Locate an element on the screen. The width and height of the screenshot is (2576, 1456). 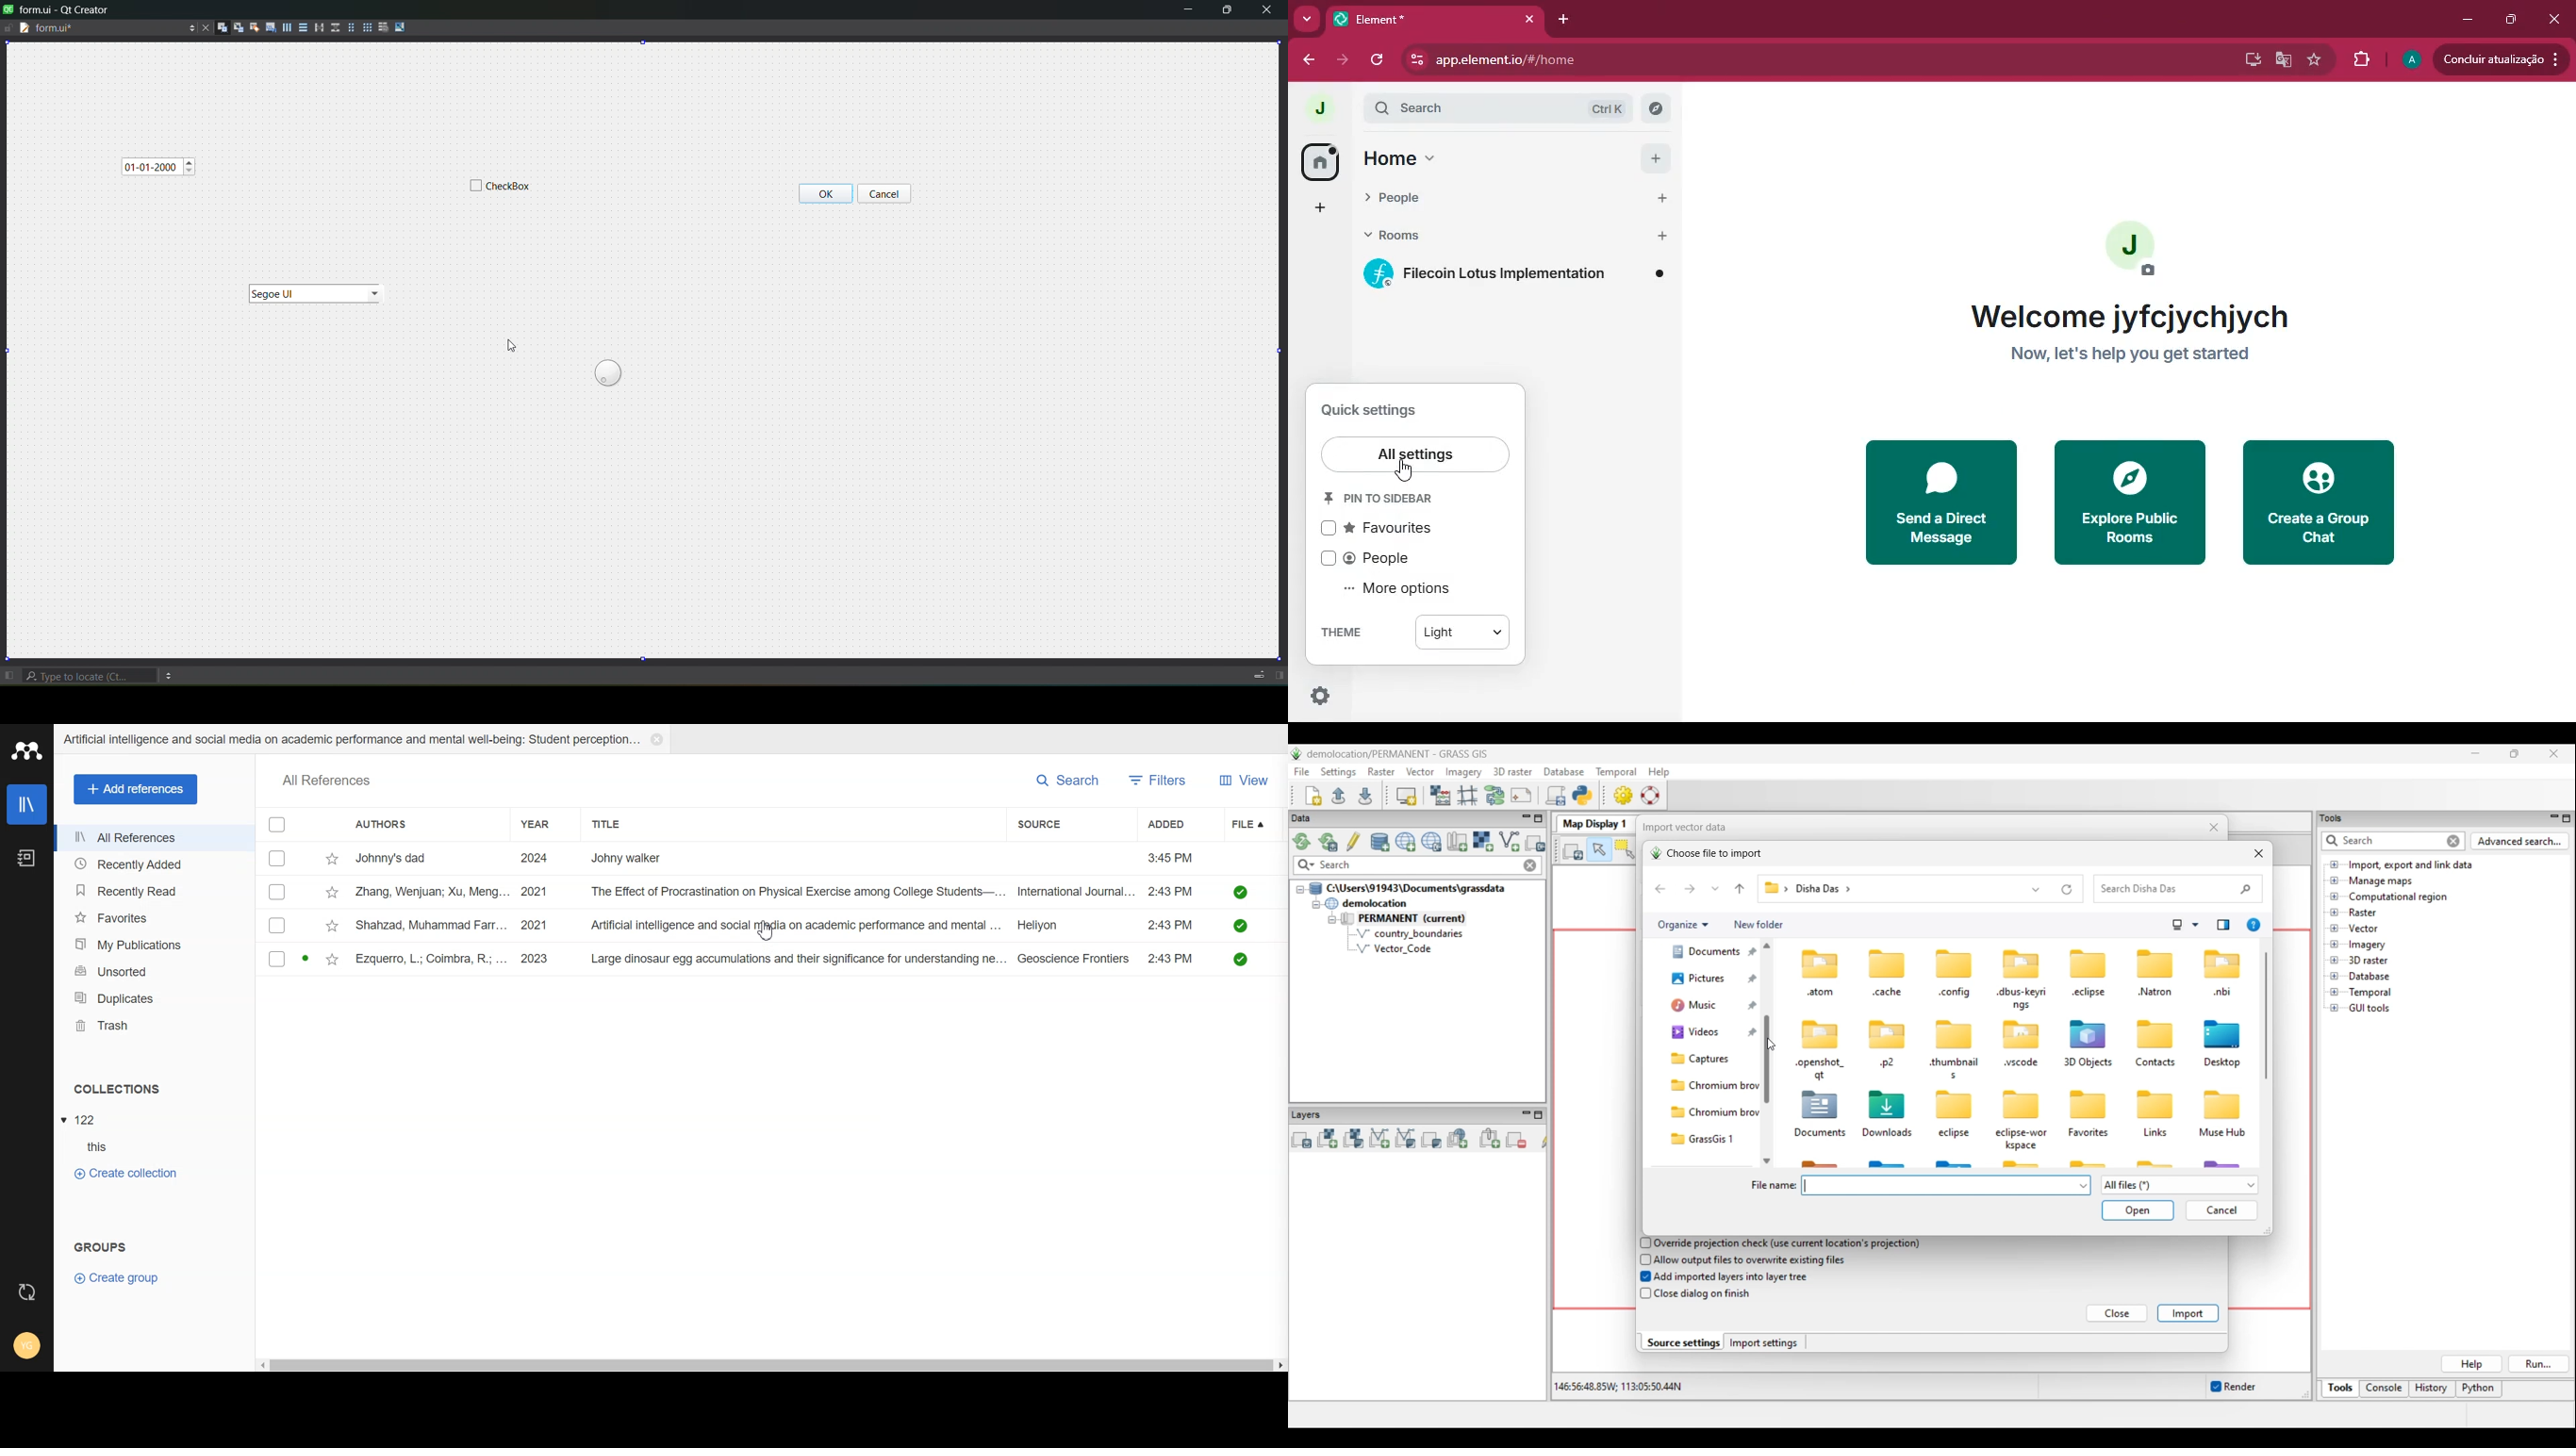
google translate is located at coordinates (2285, 61).